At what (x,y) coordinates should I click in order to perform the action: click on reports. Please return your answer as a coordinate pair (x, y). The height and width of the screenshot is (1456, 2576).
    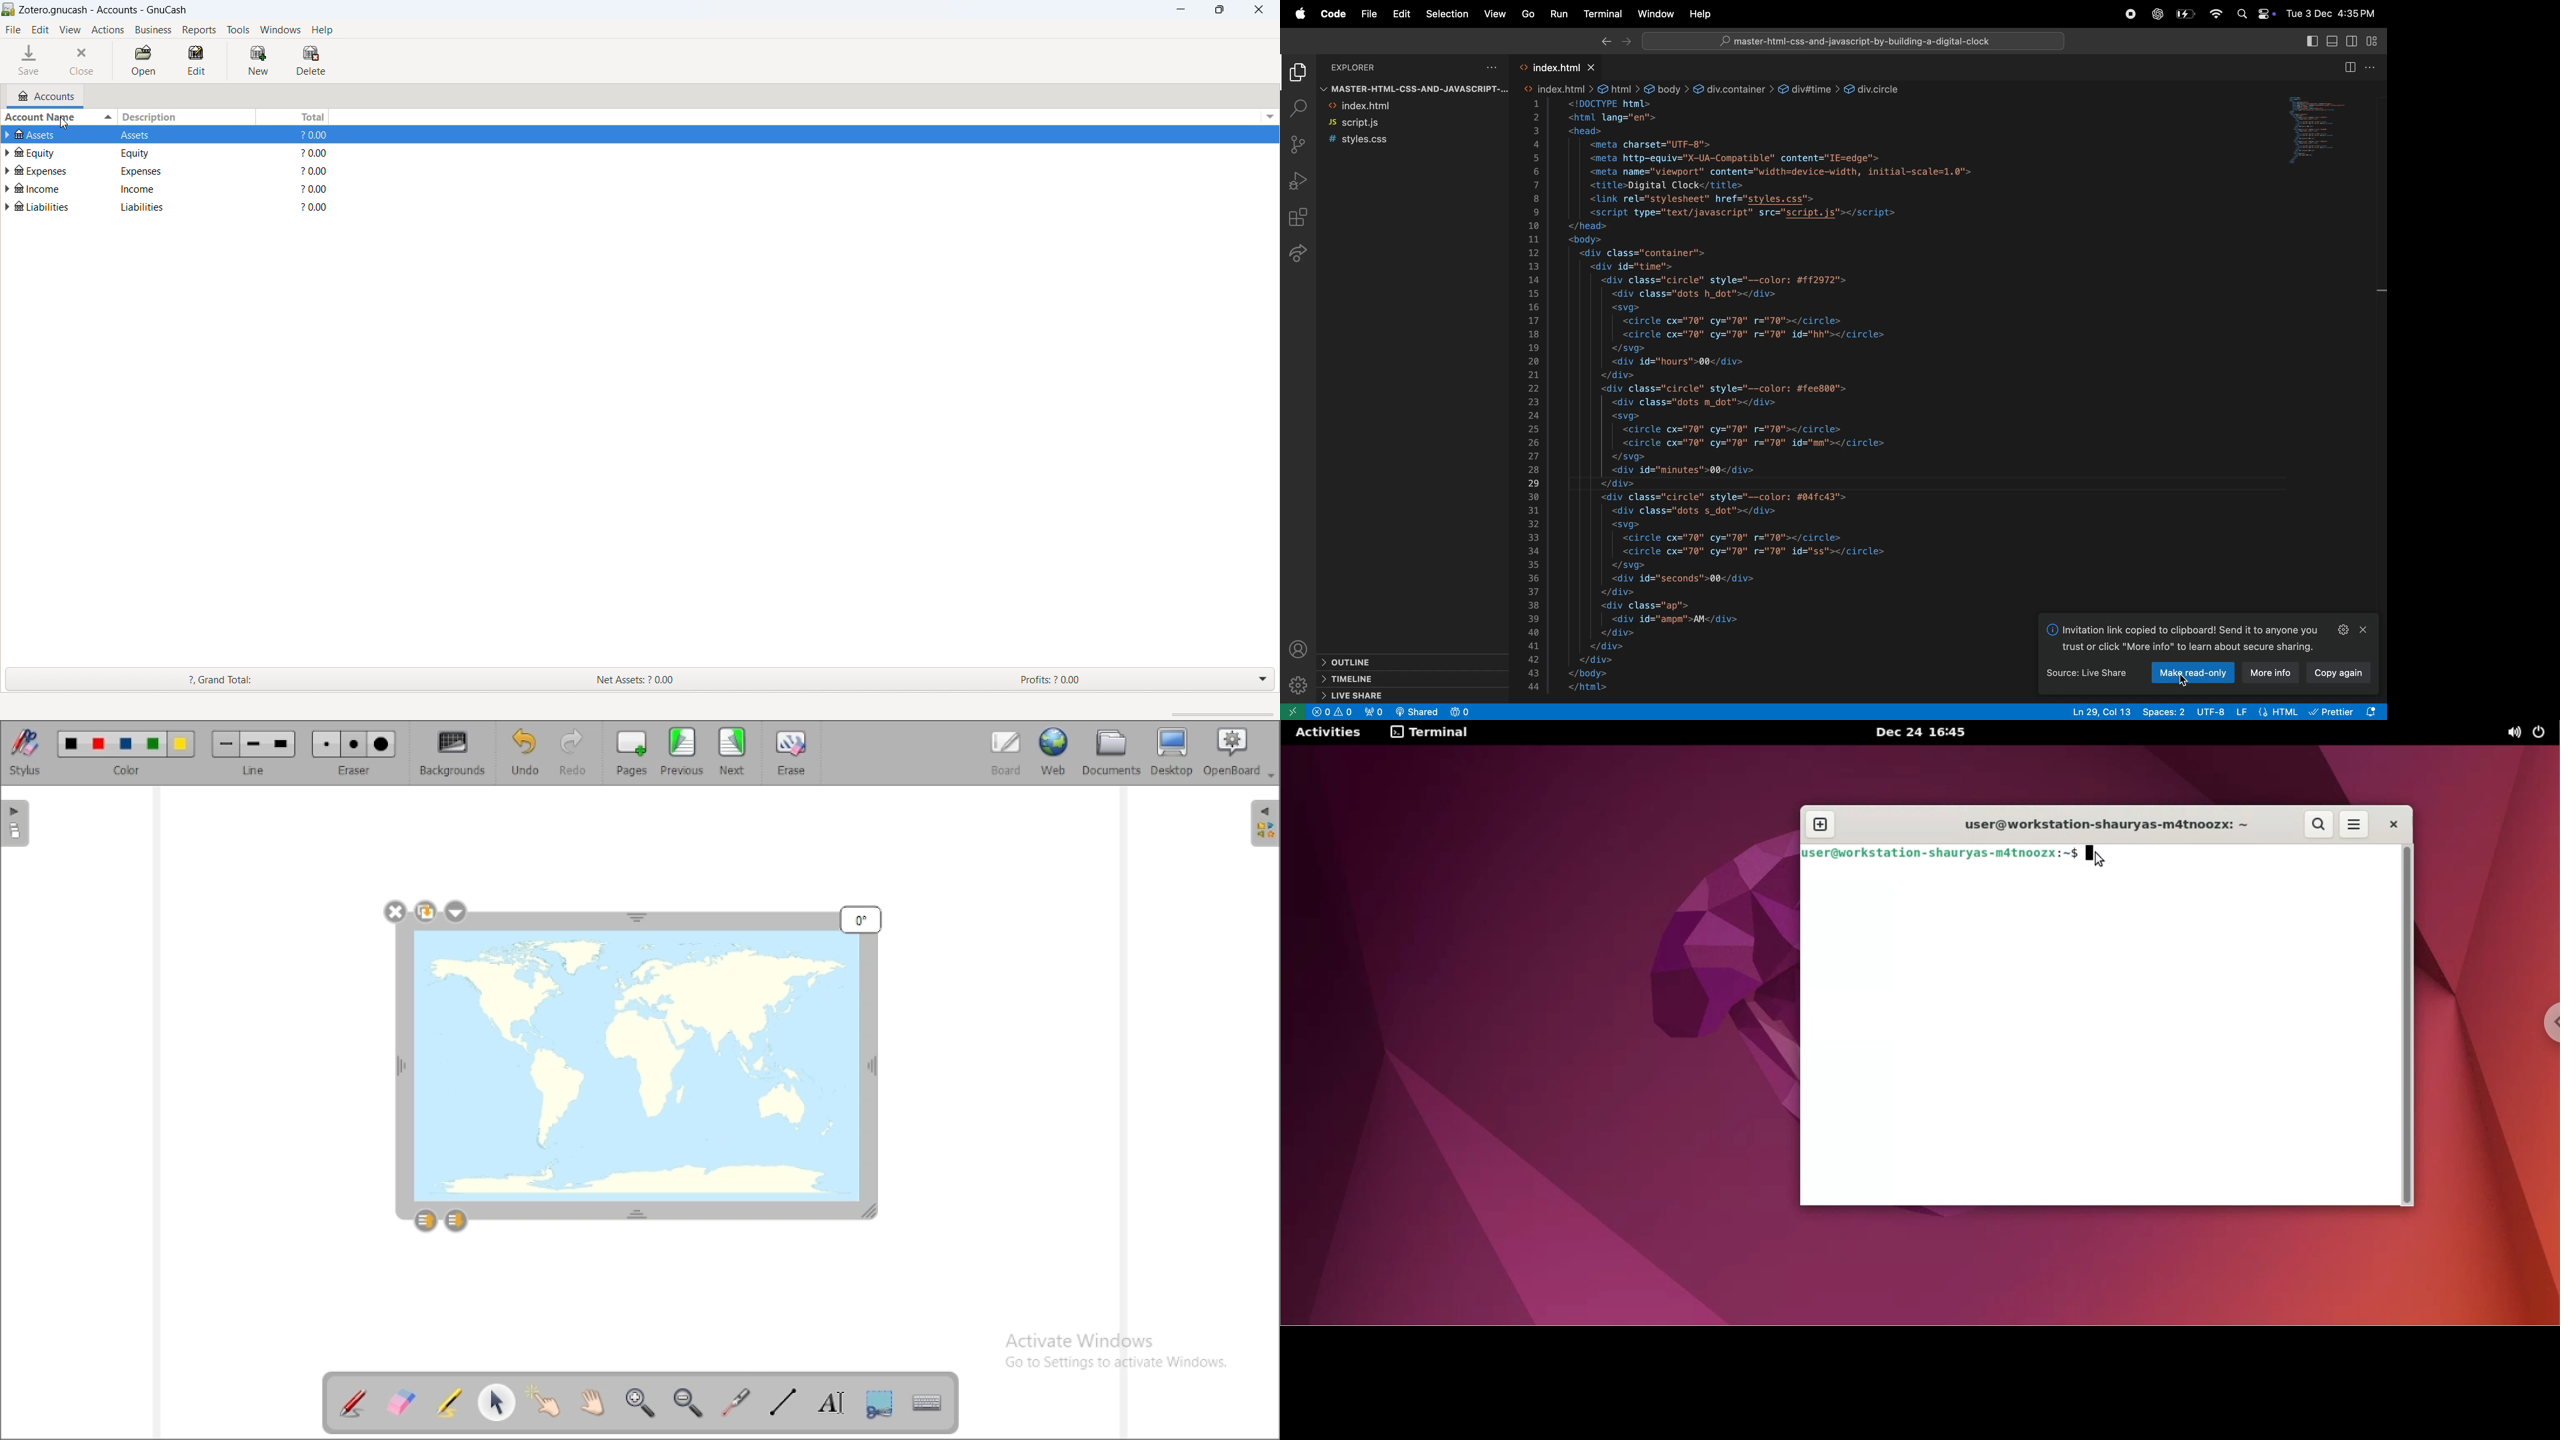
    Looking at the image, I should click on (200, 30).